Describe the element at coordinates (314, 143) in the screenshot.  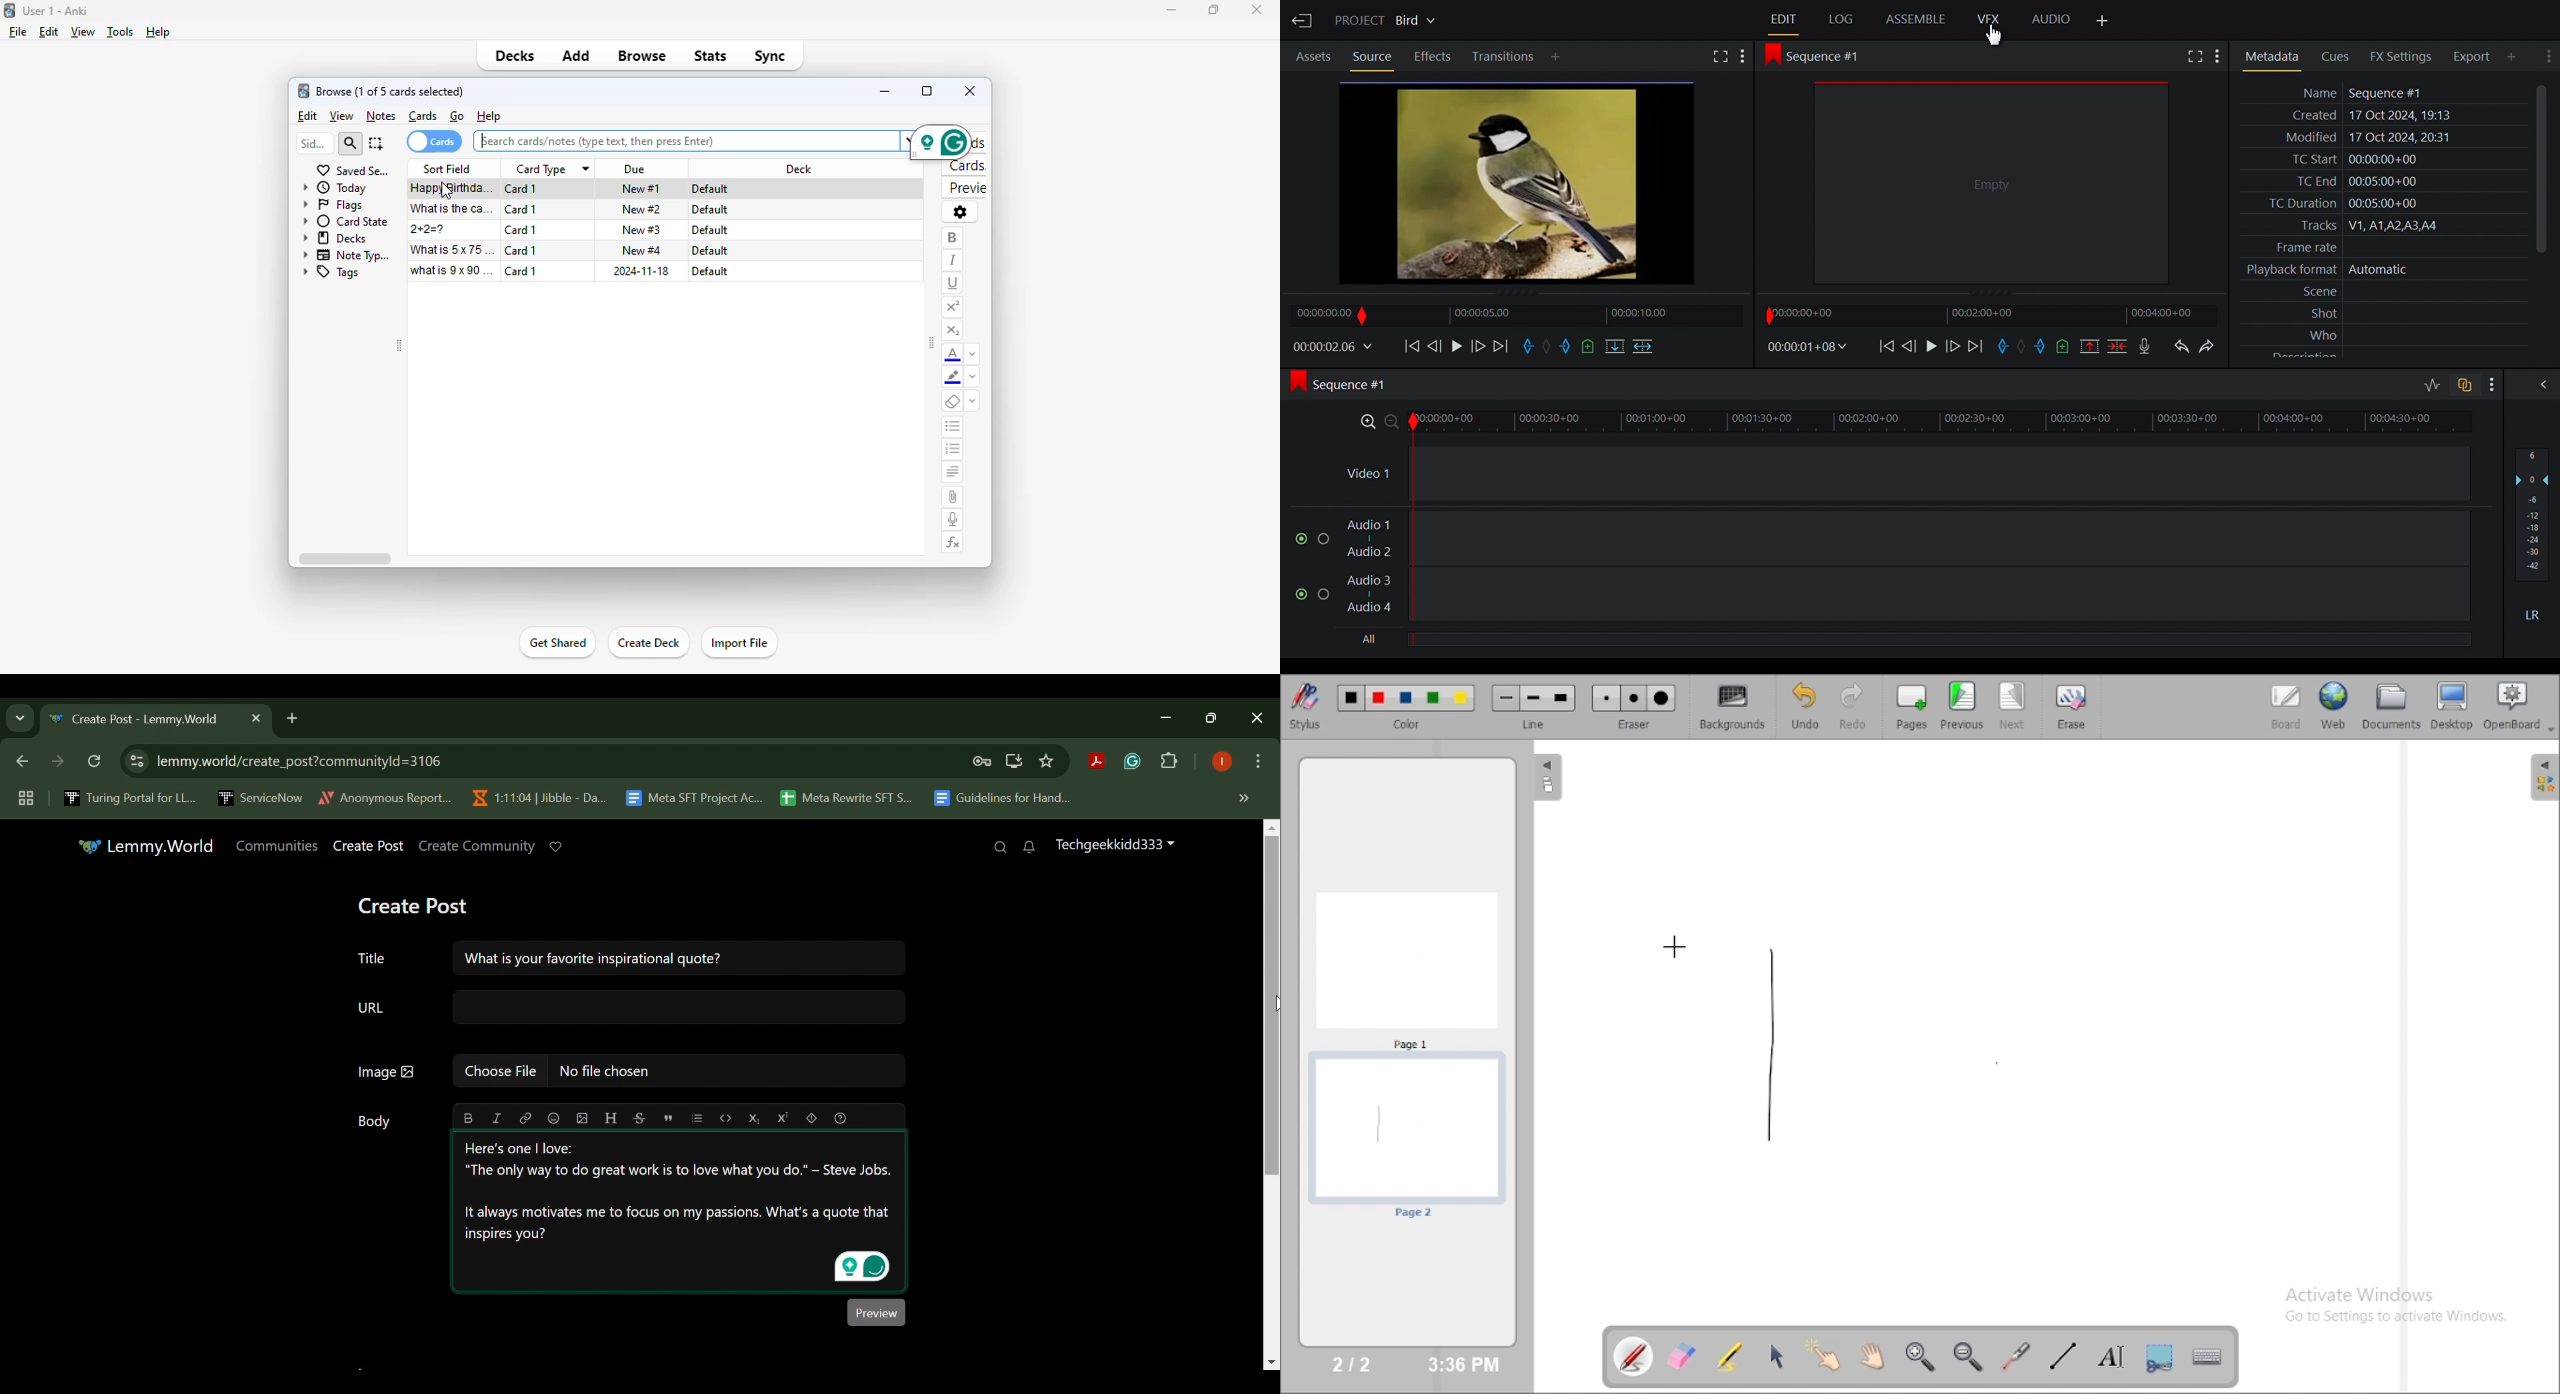
I see `sidebar filter` at that location.